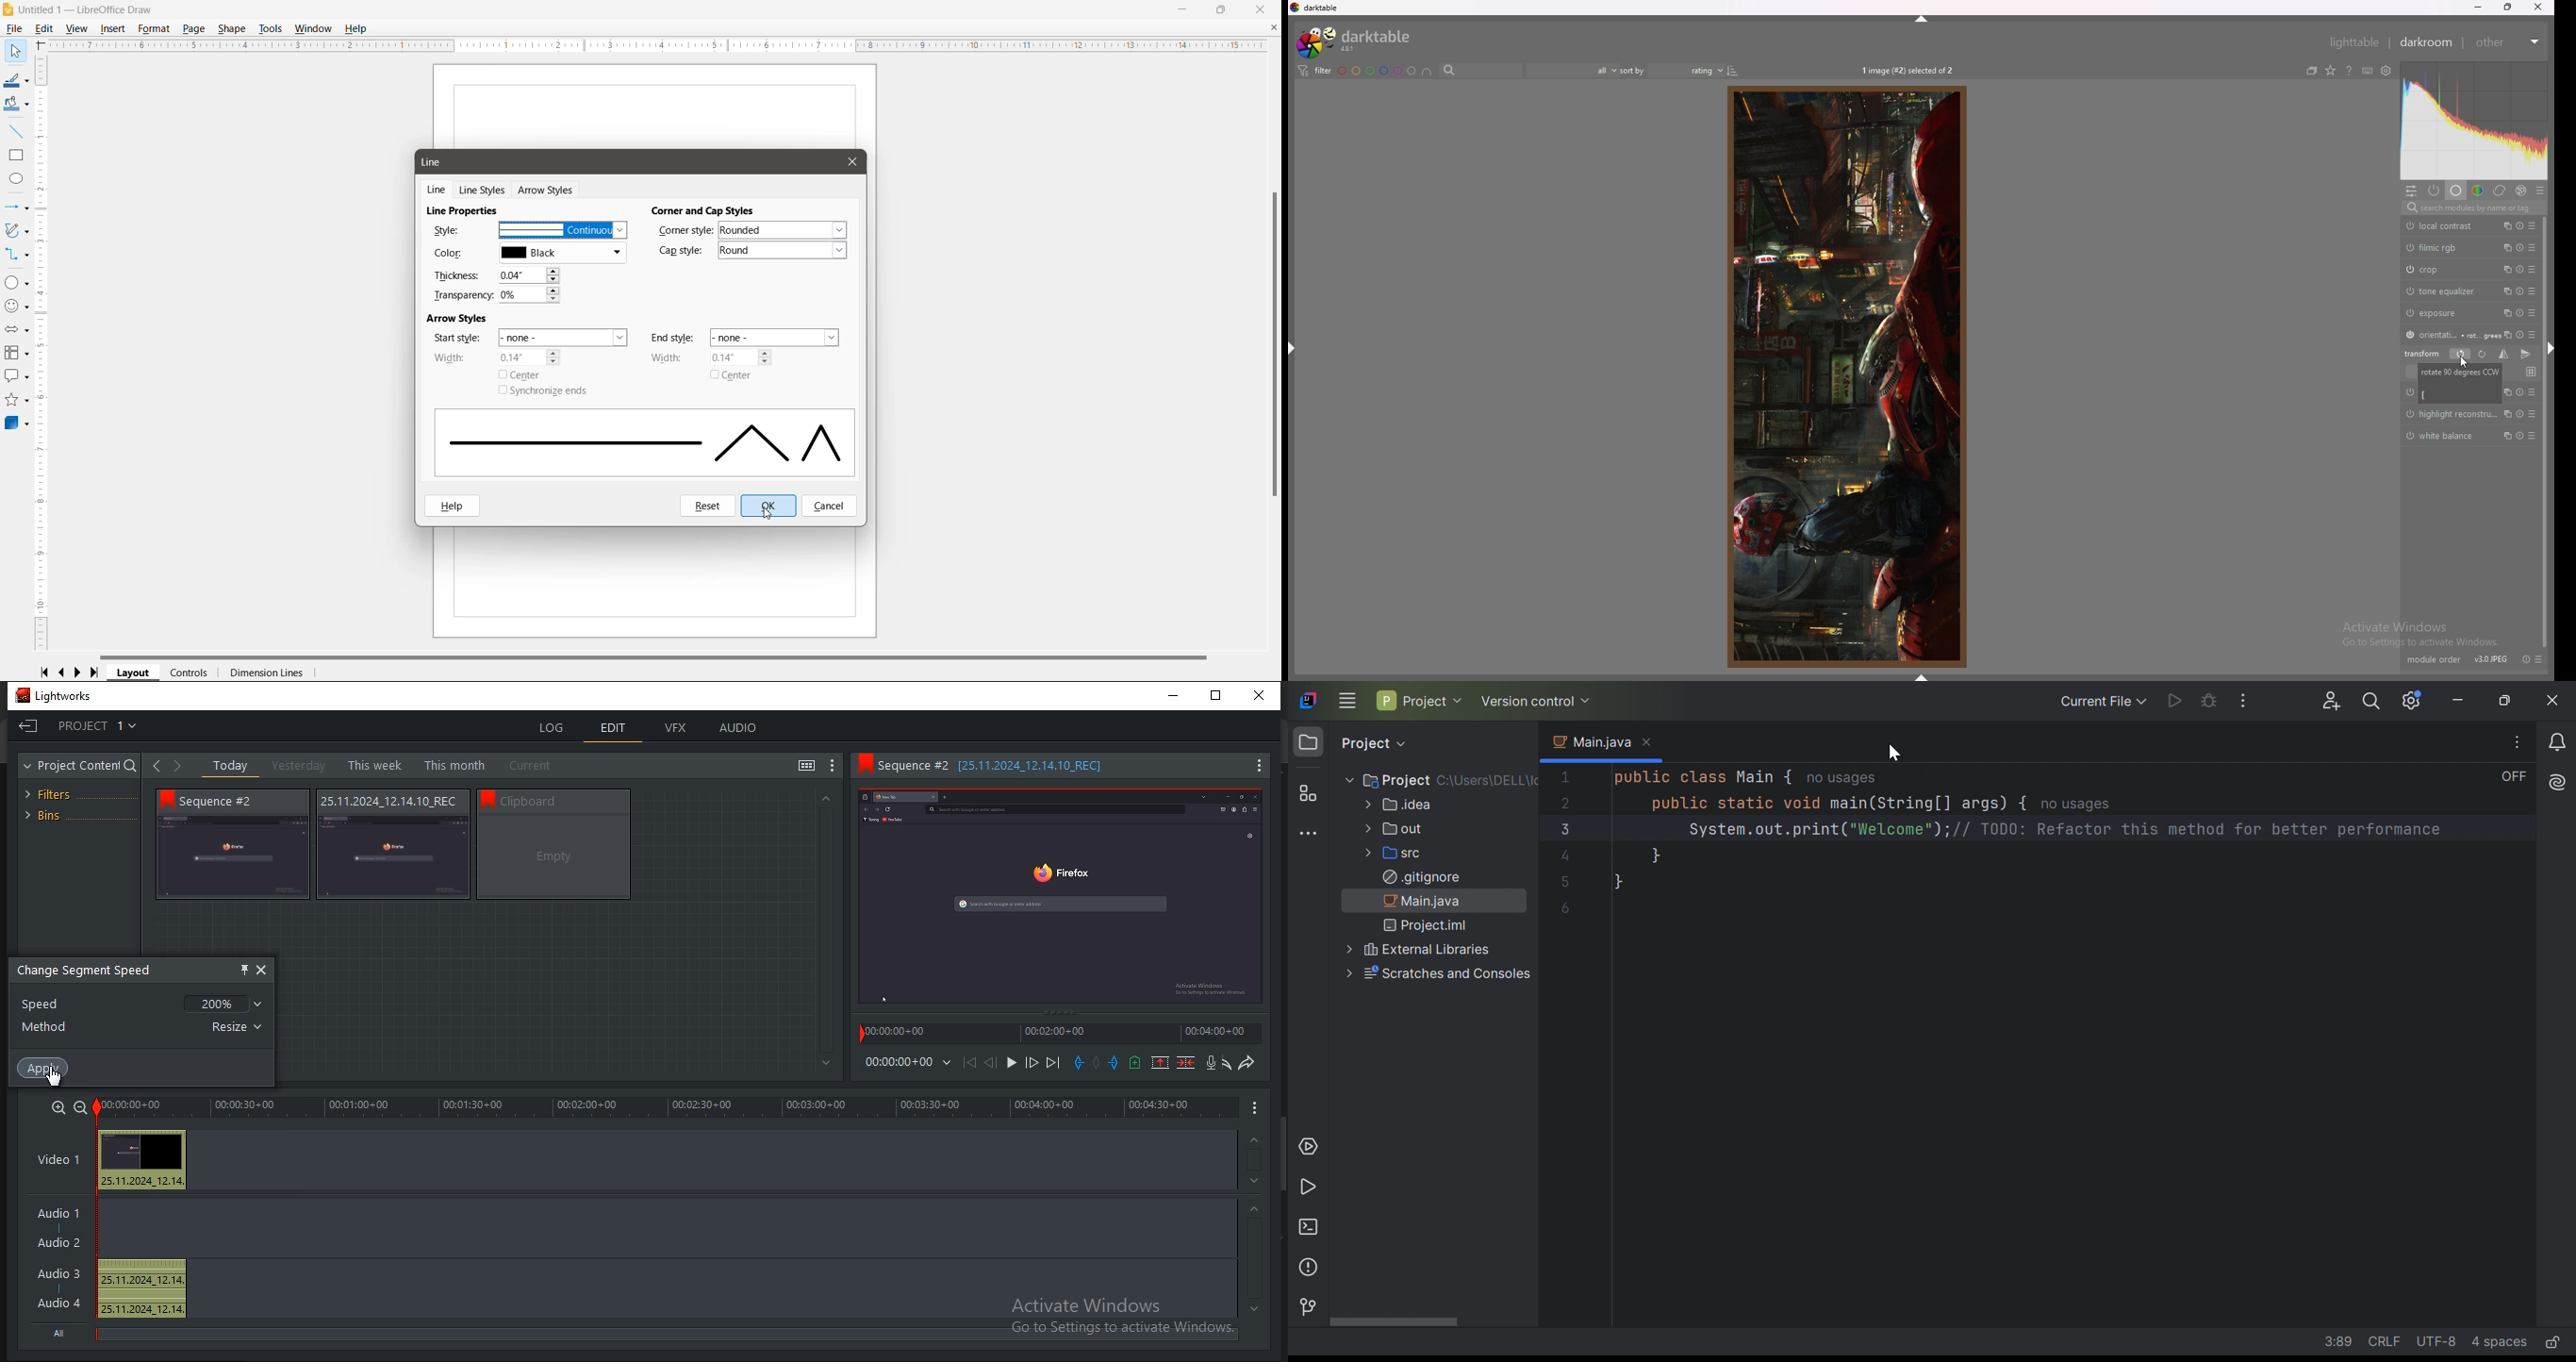  I want to click on Selected Line Style, so click(564, 230).